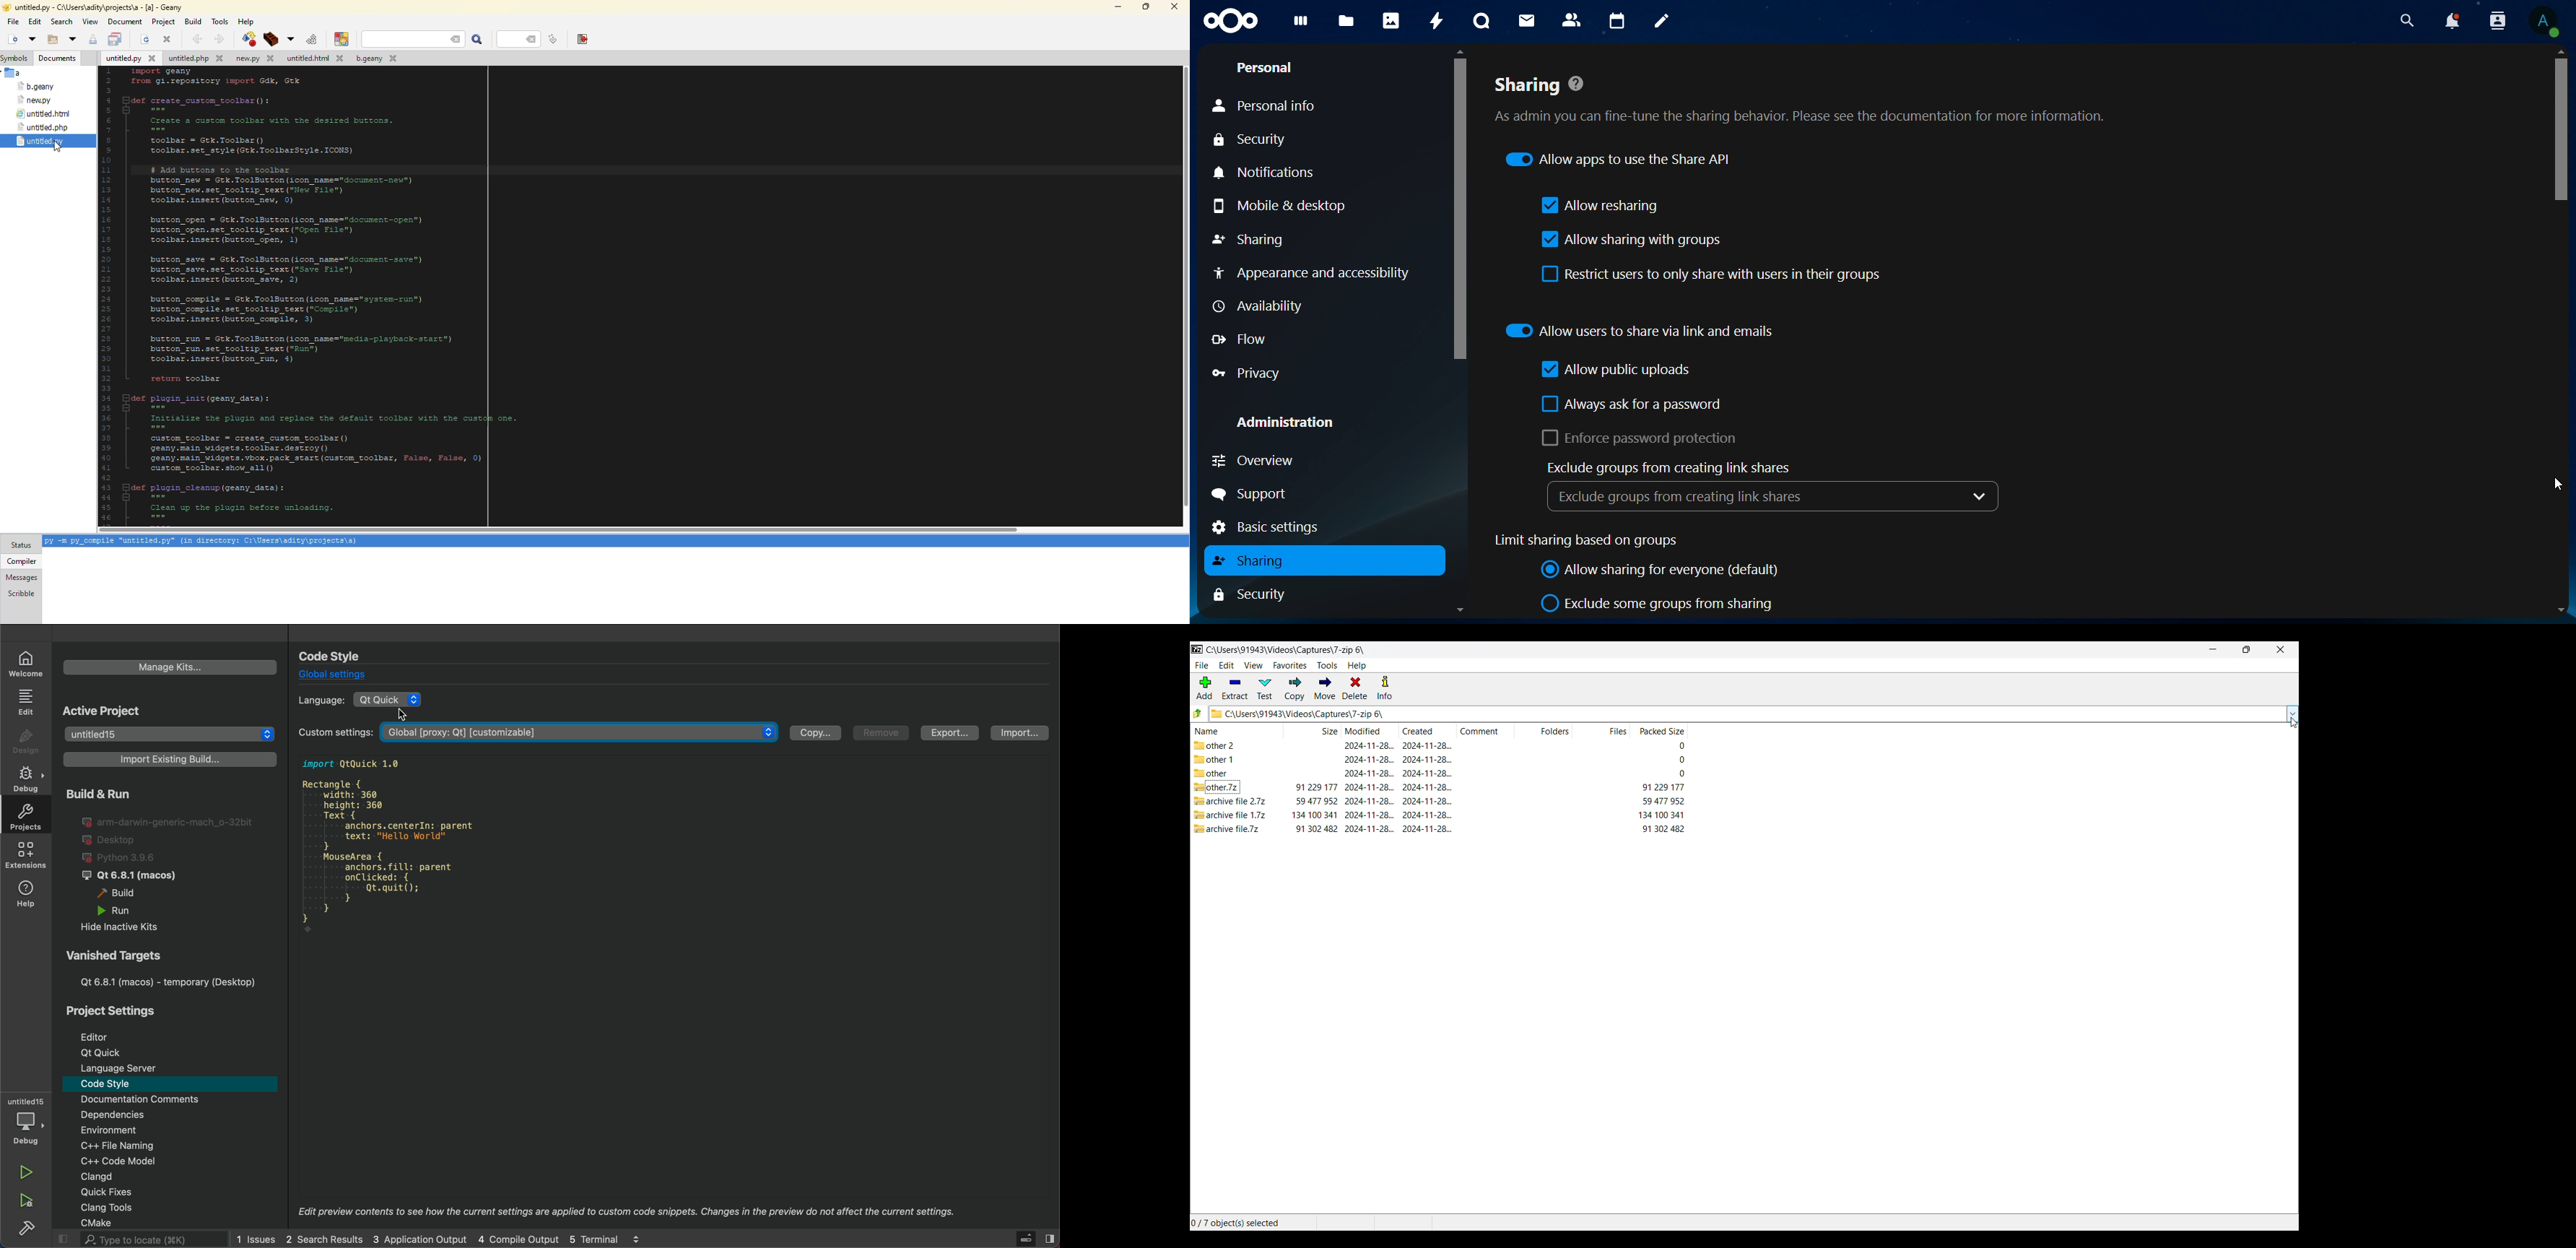  Describe the element at coordinates (25, 778) in the screenshot. I see `debug` at that location.